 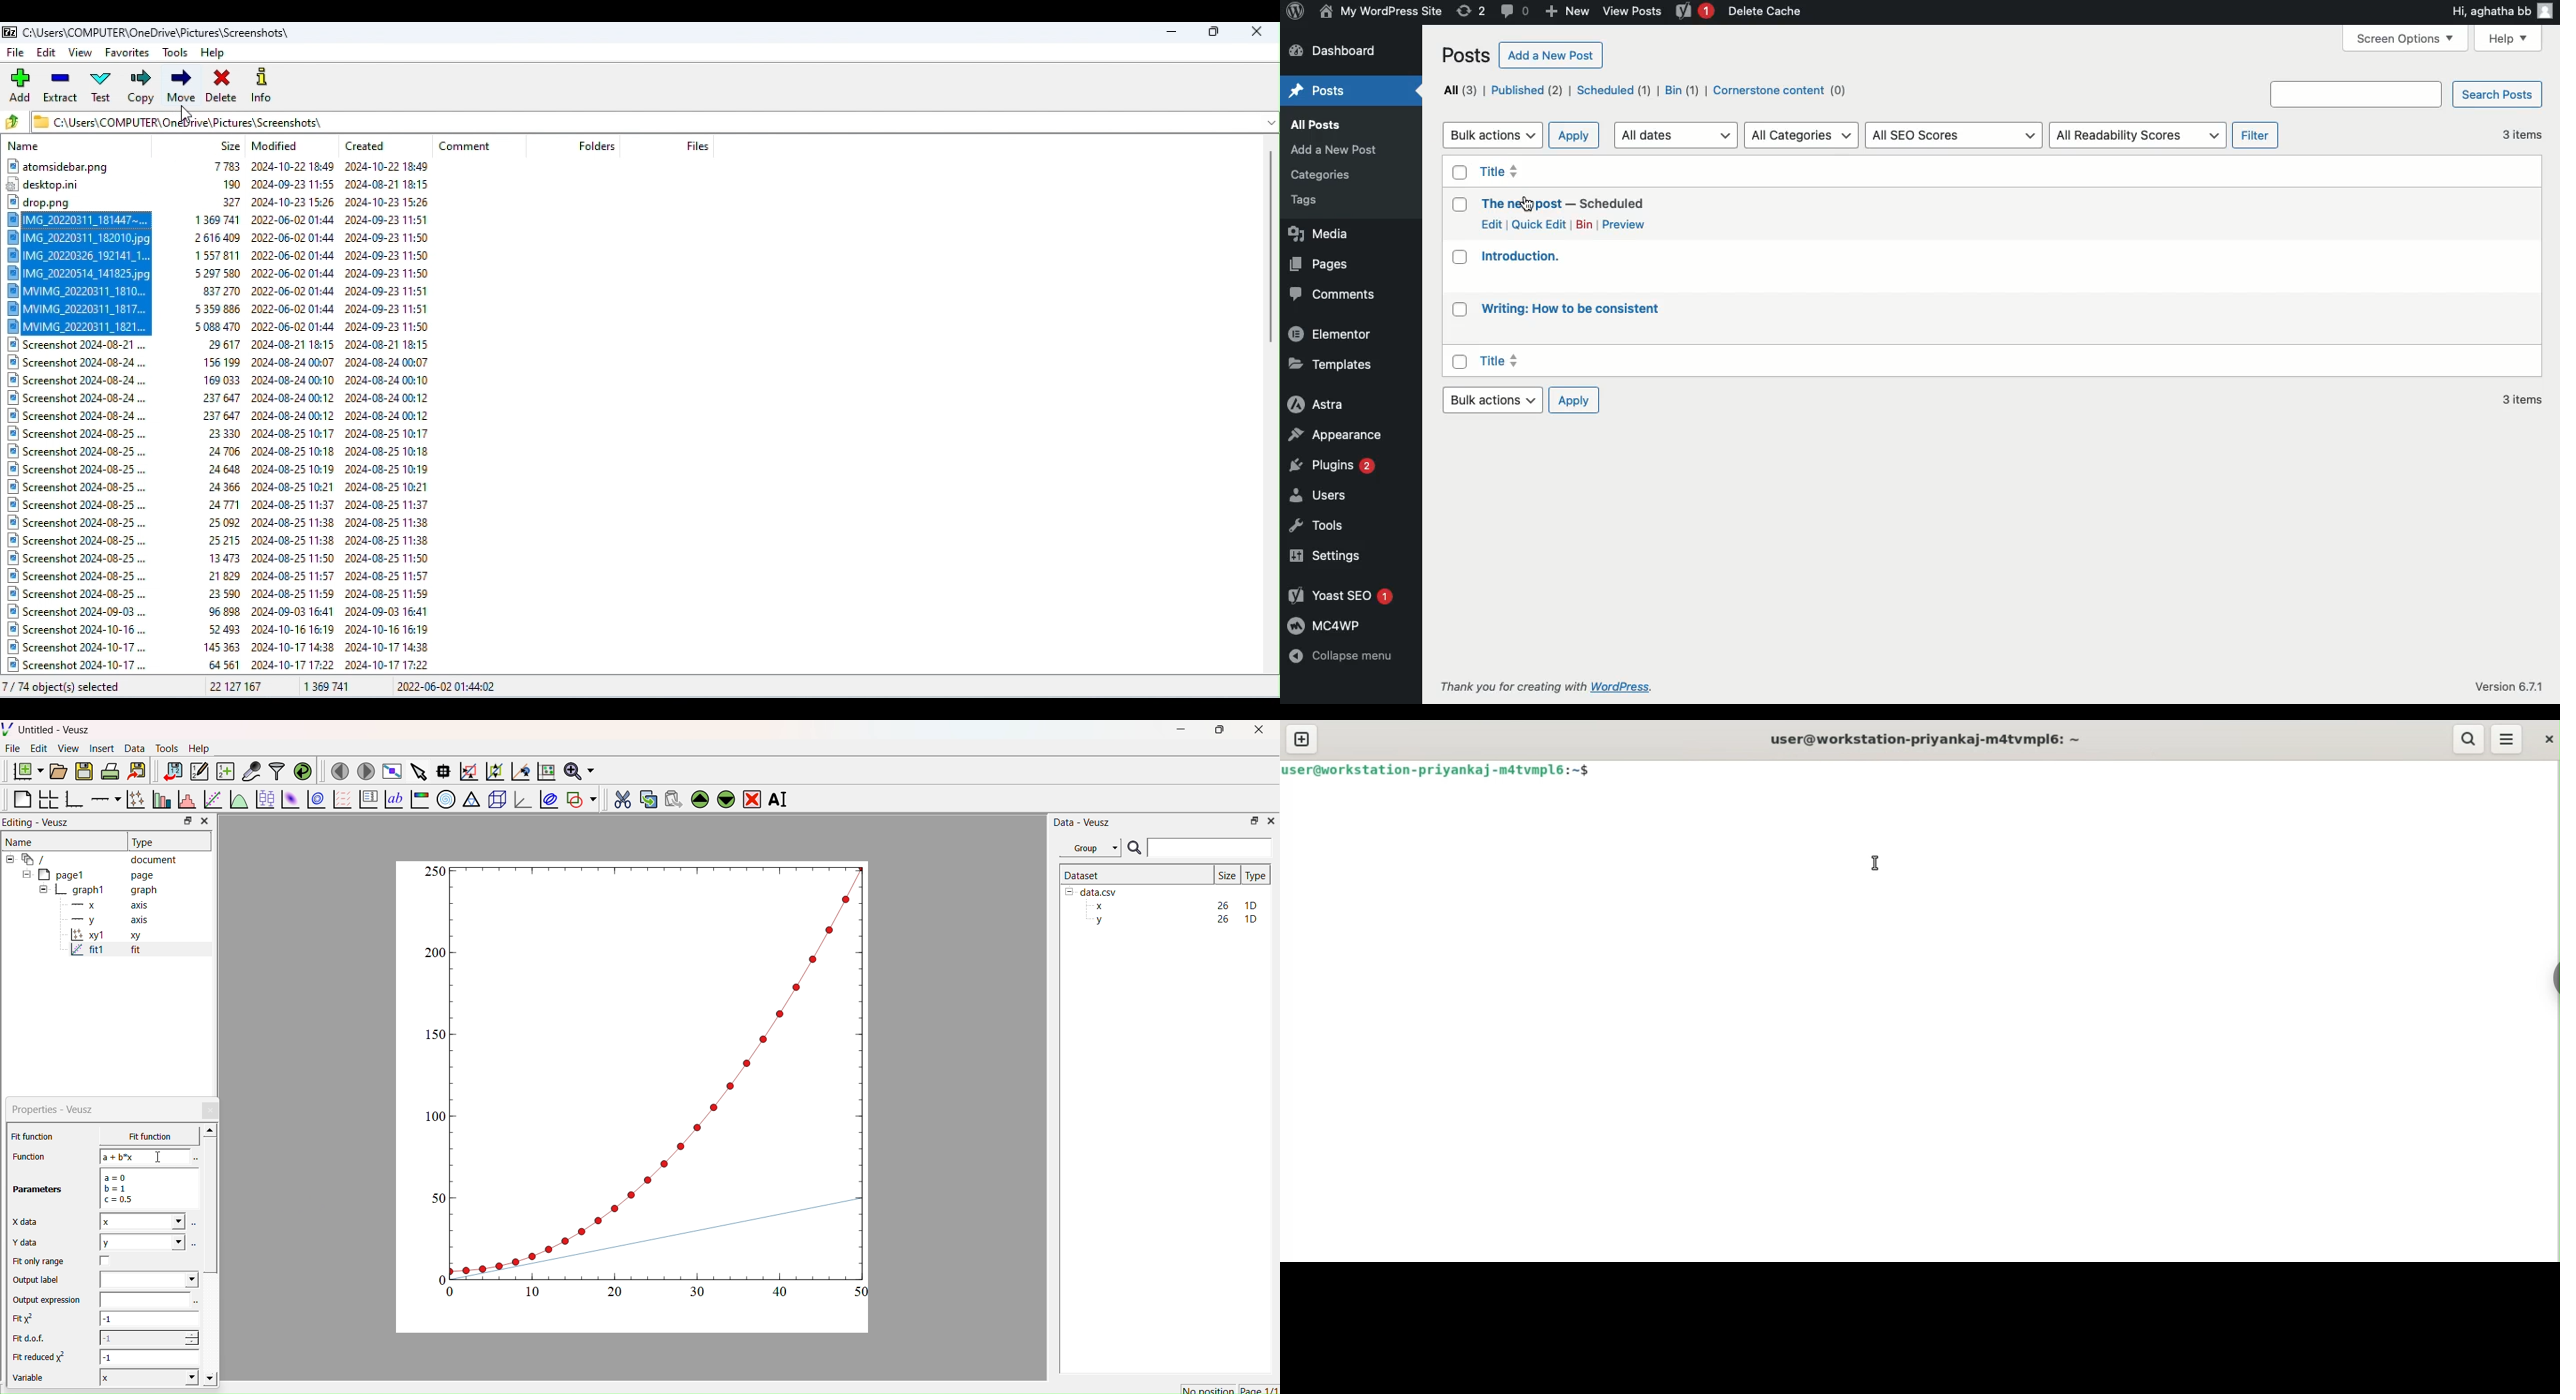 What do you see at coordinates (1634, 11) in the screenshot?
I see `View Posts` at bounding box center [1634, 11].